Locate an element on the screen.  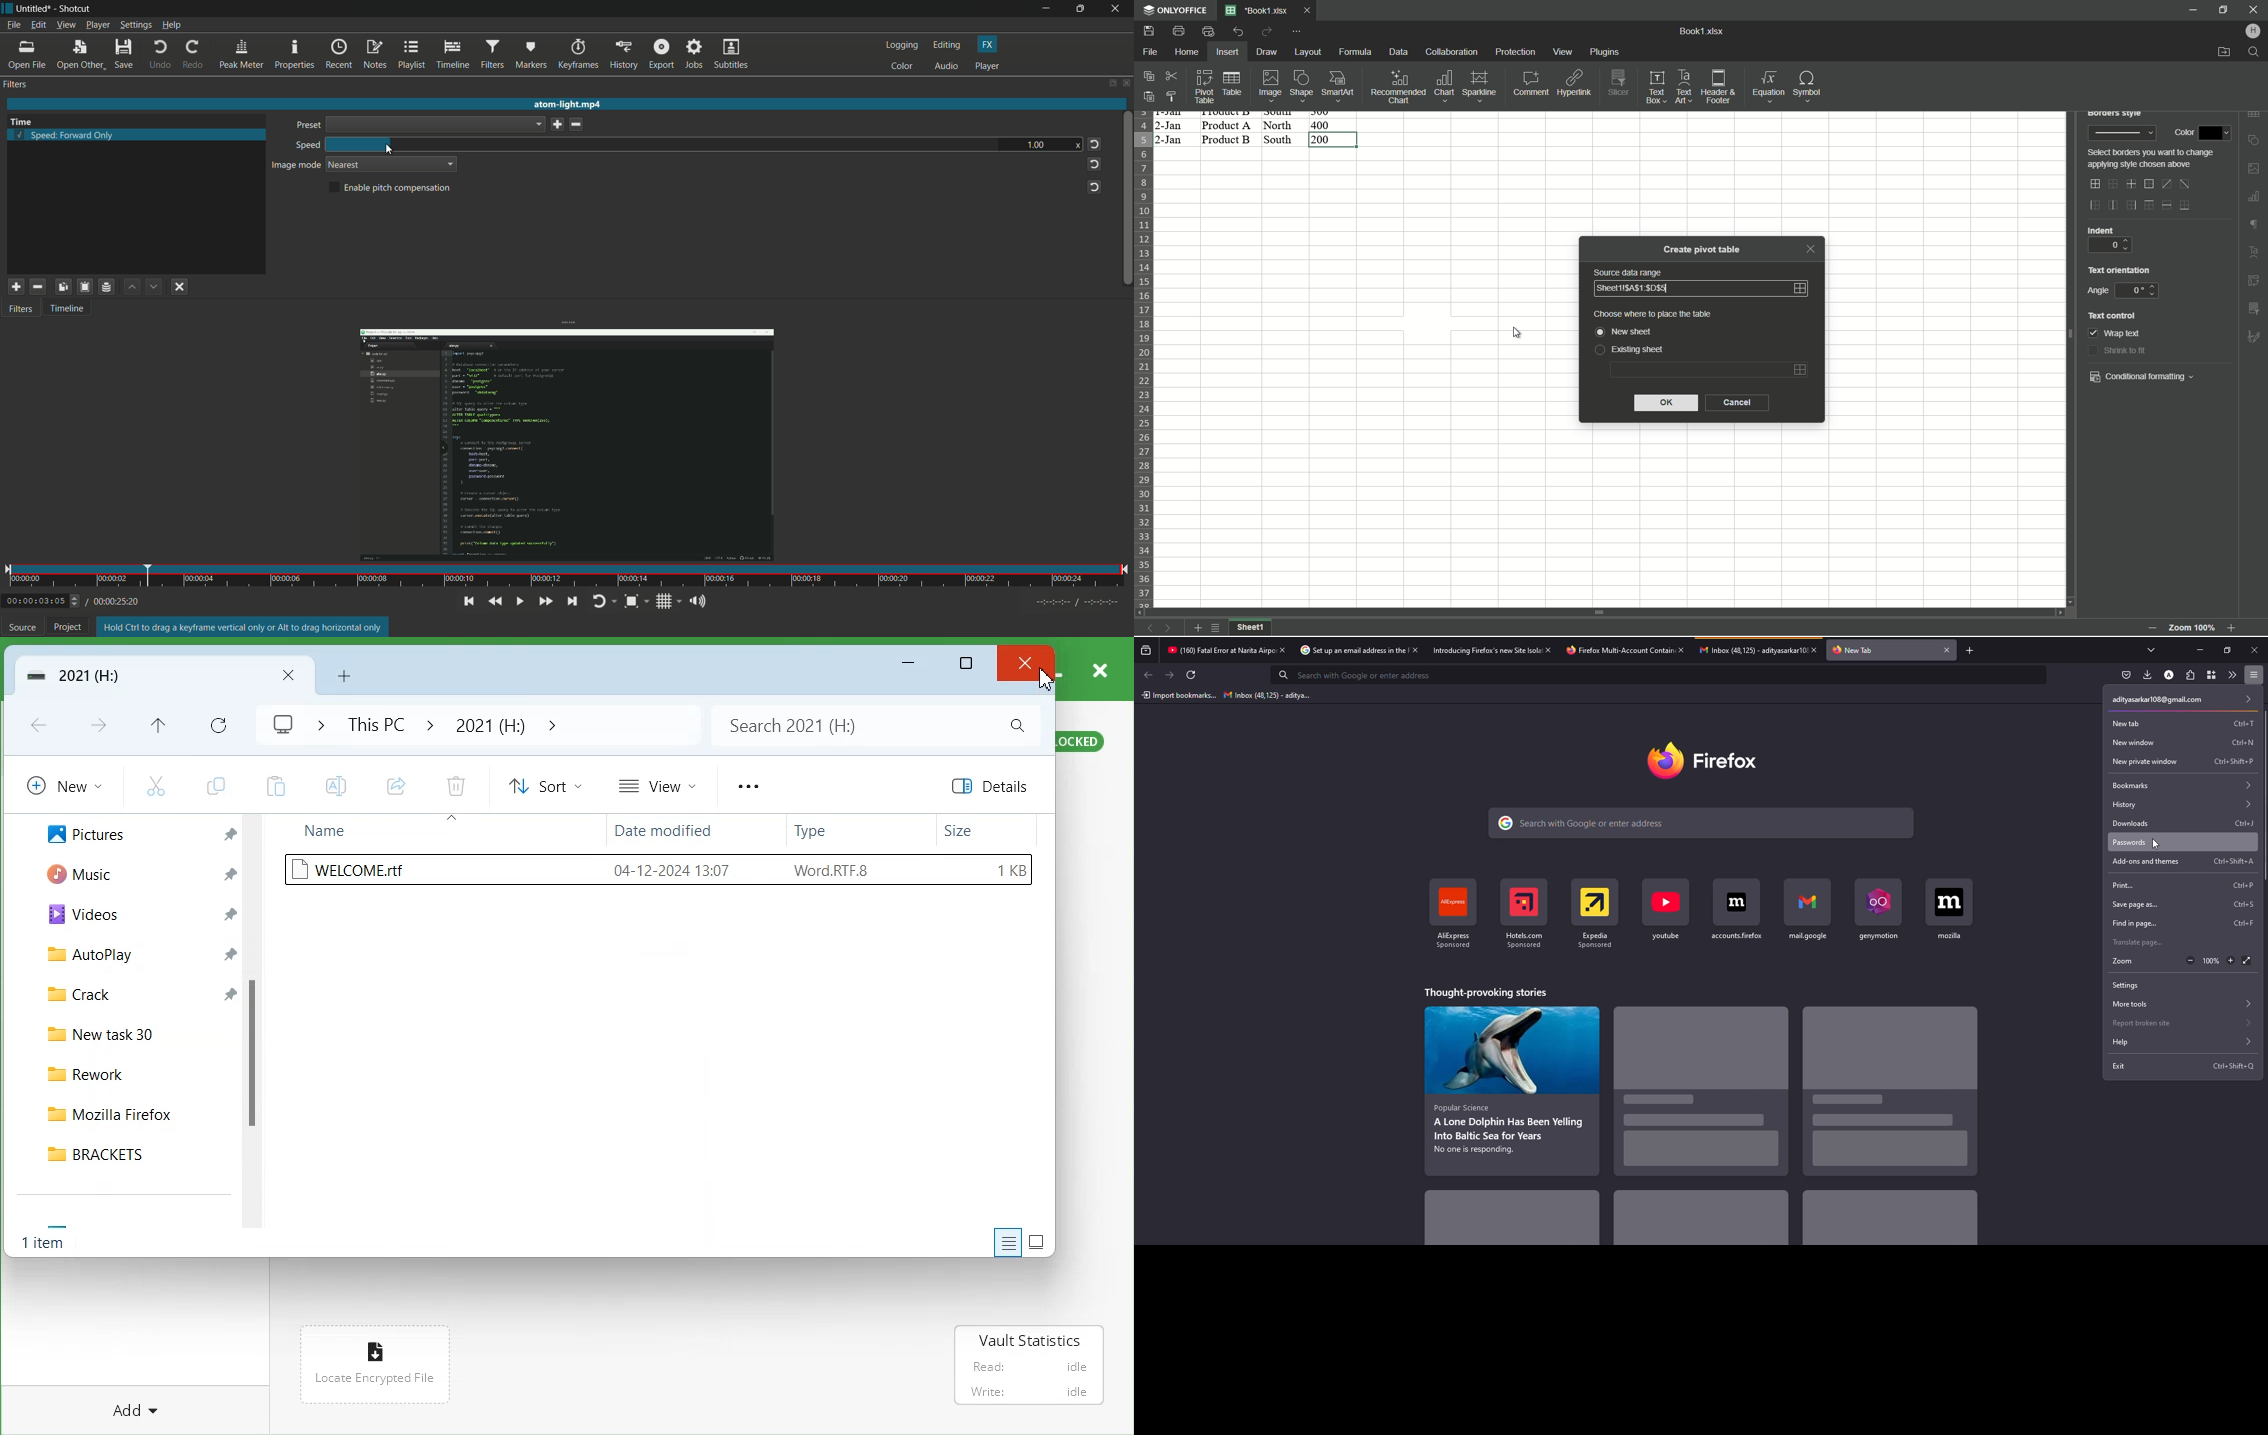
skip to the previous point is located at coordinates (467, 602).